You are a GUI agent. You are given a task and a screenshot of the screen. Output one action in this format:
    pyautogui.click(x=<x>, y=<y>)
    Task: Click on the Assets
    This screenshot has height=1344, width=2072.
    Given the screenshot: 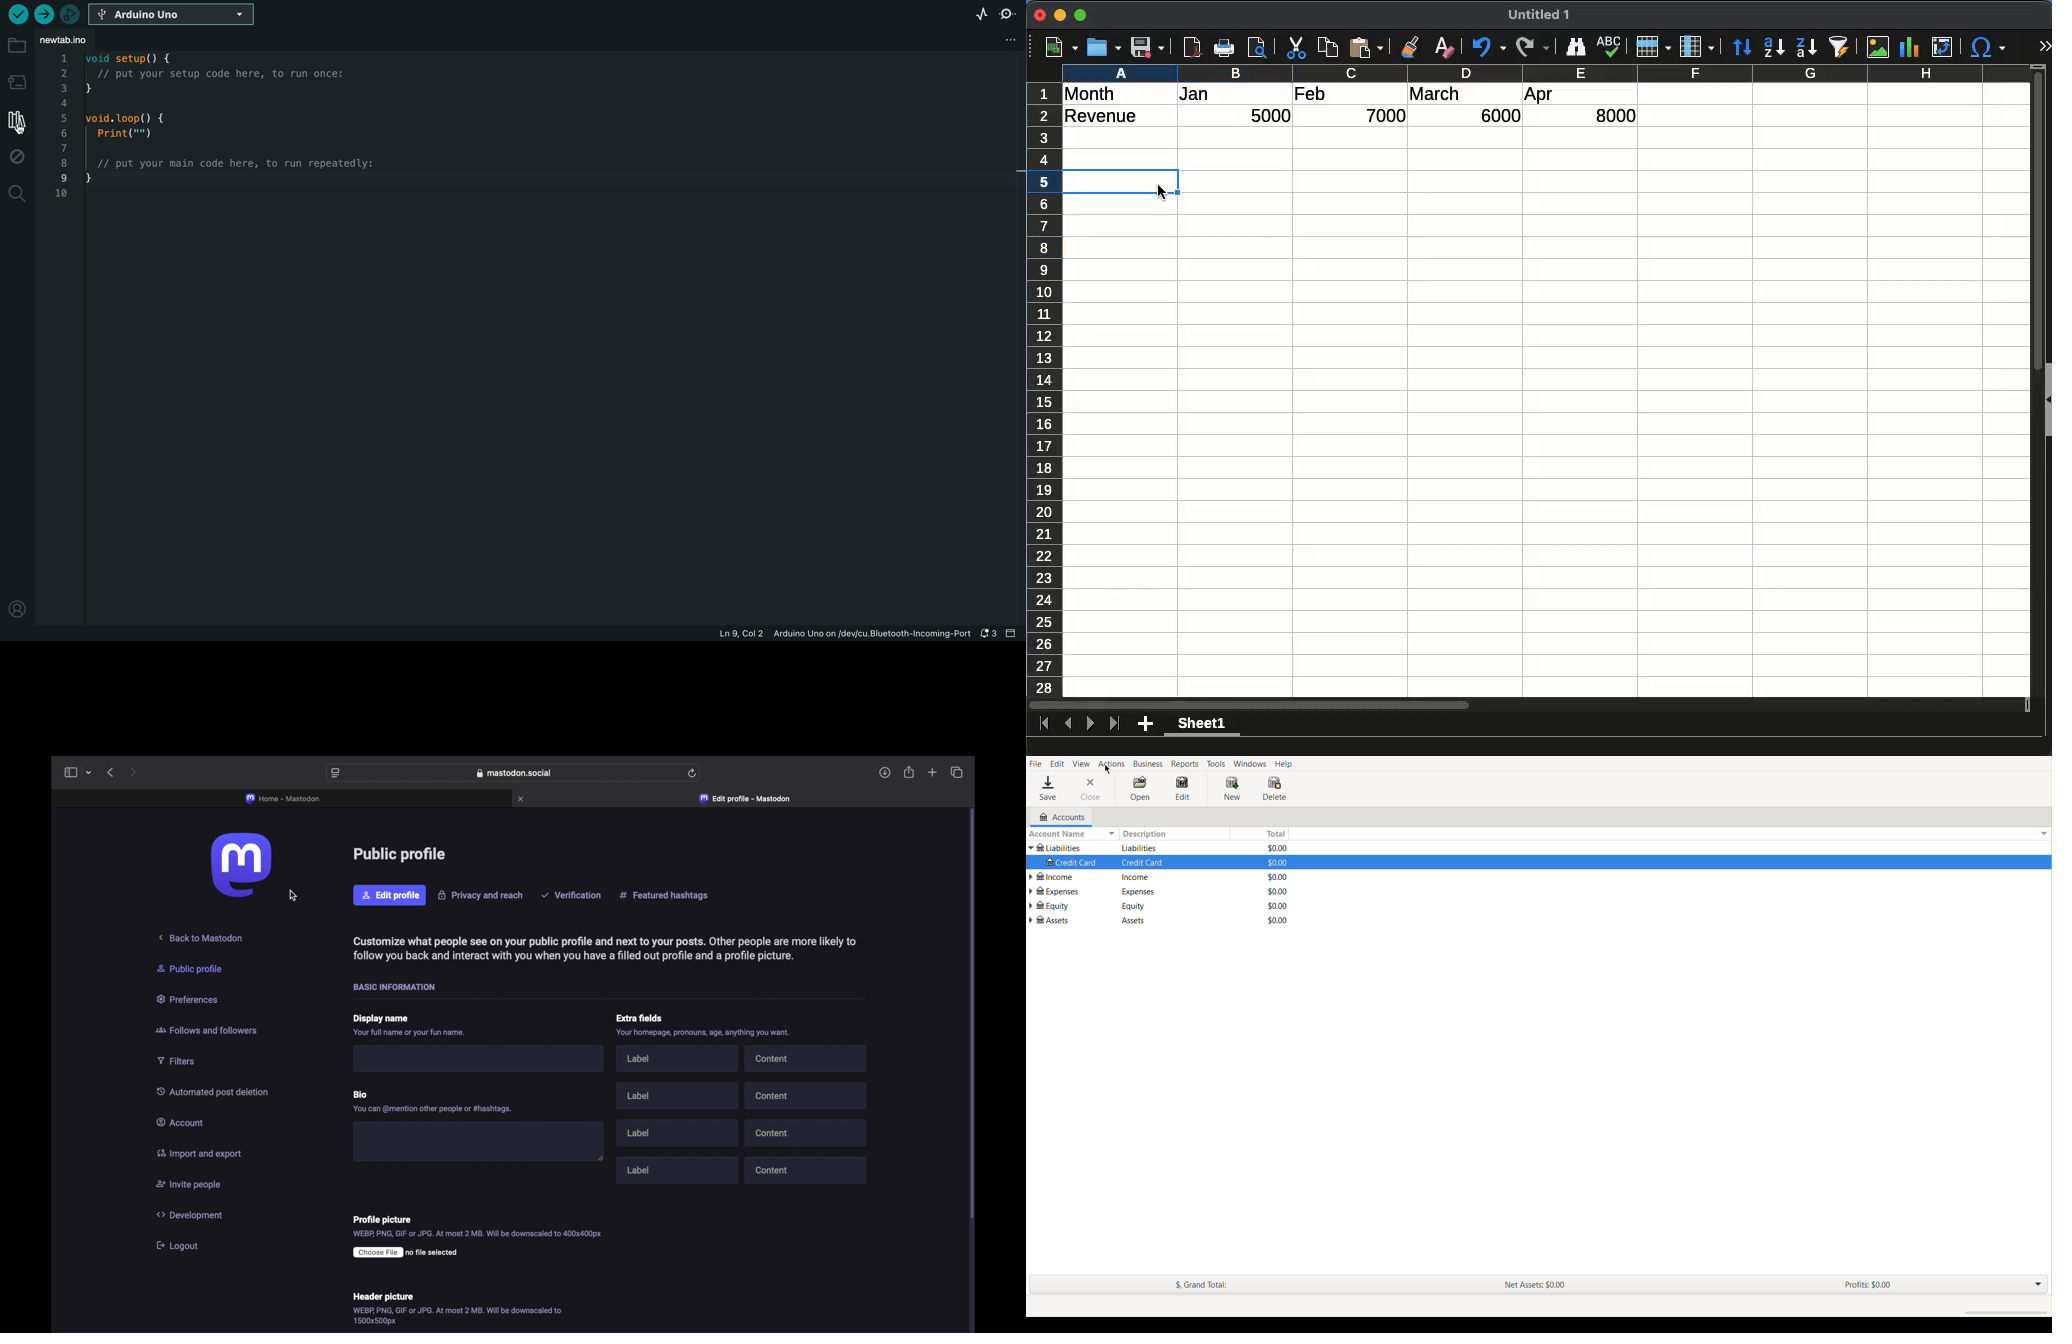 What is the action you would take?
    pyautogui.click(x=1050, y=923)
    